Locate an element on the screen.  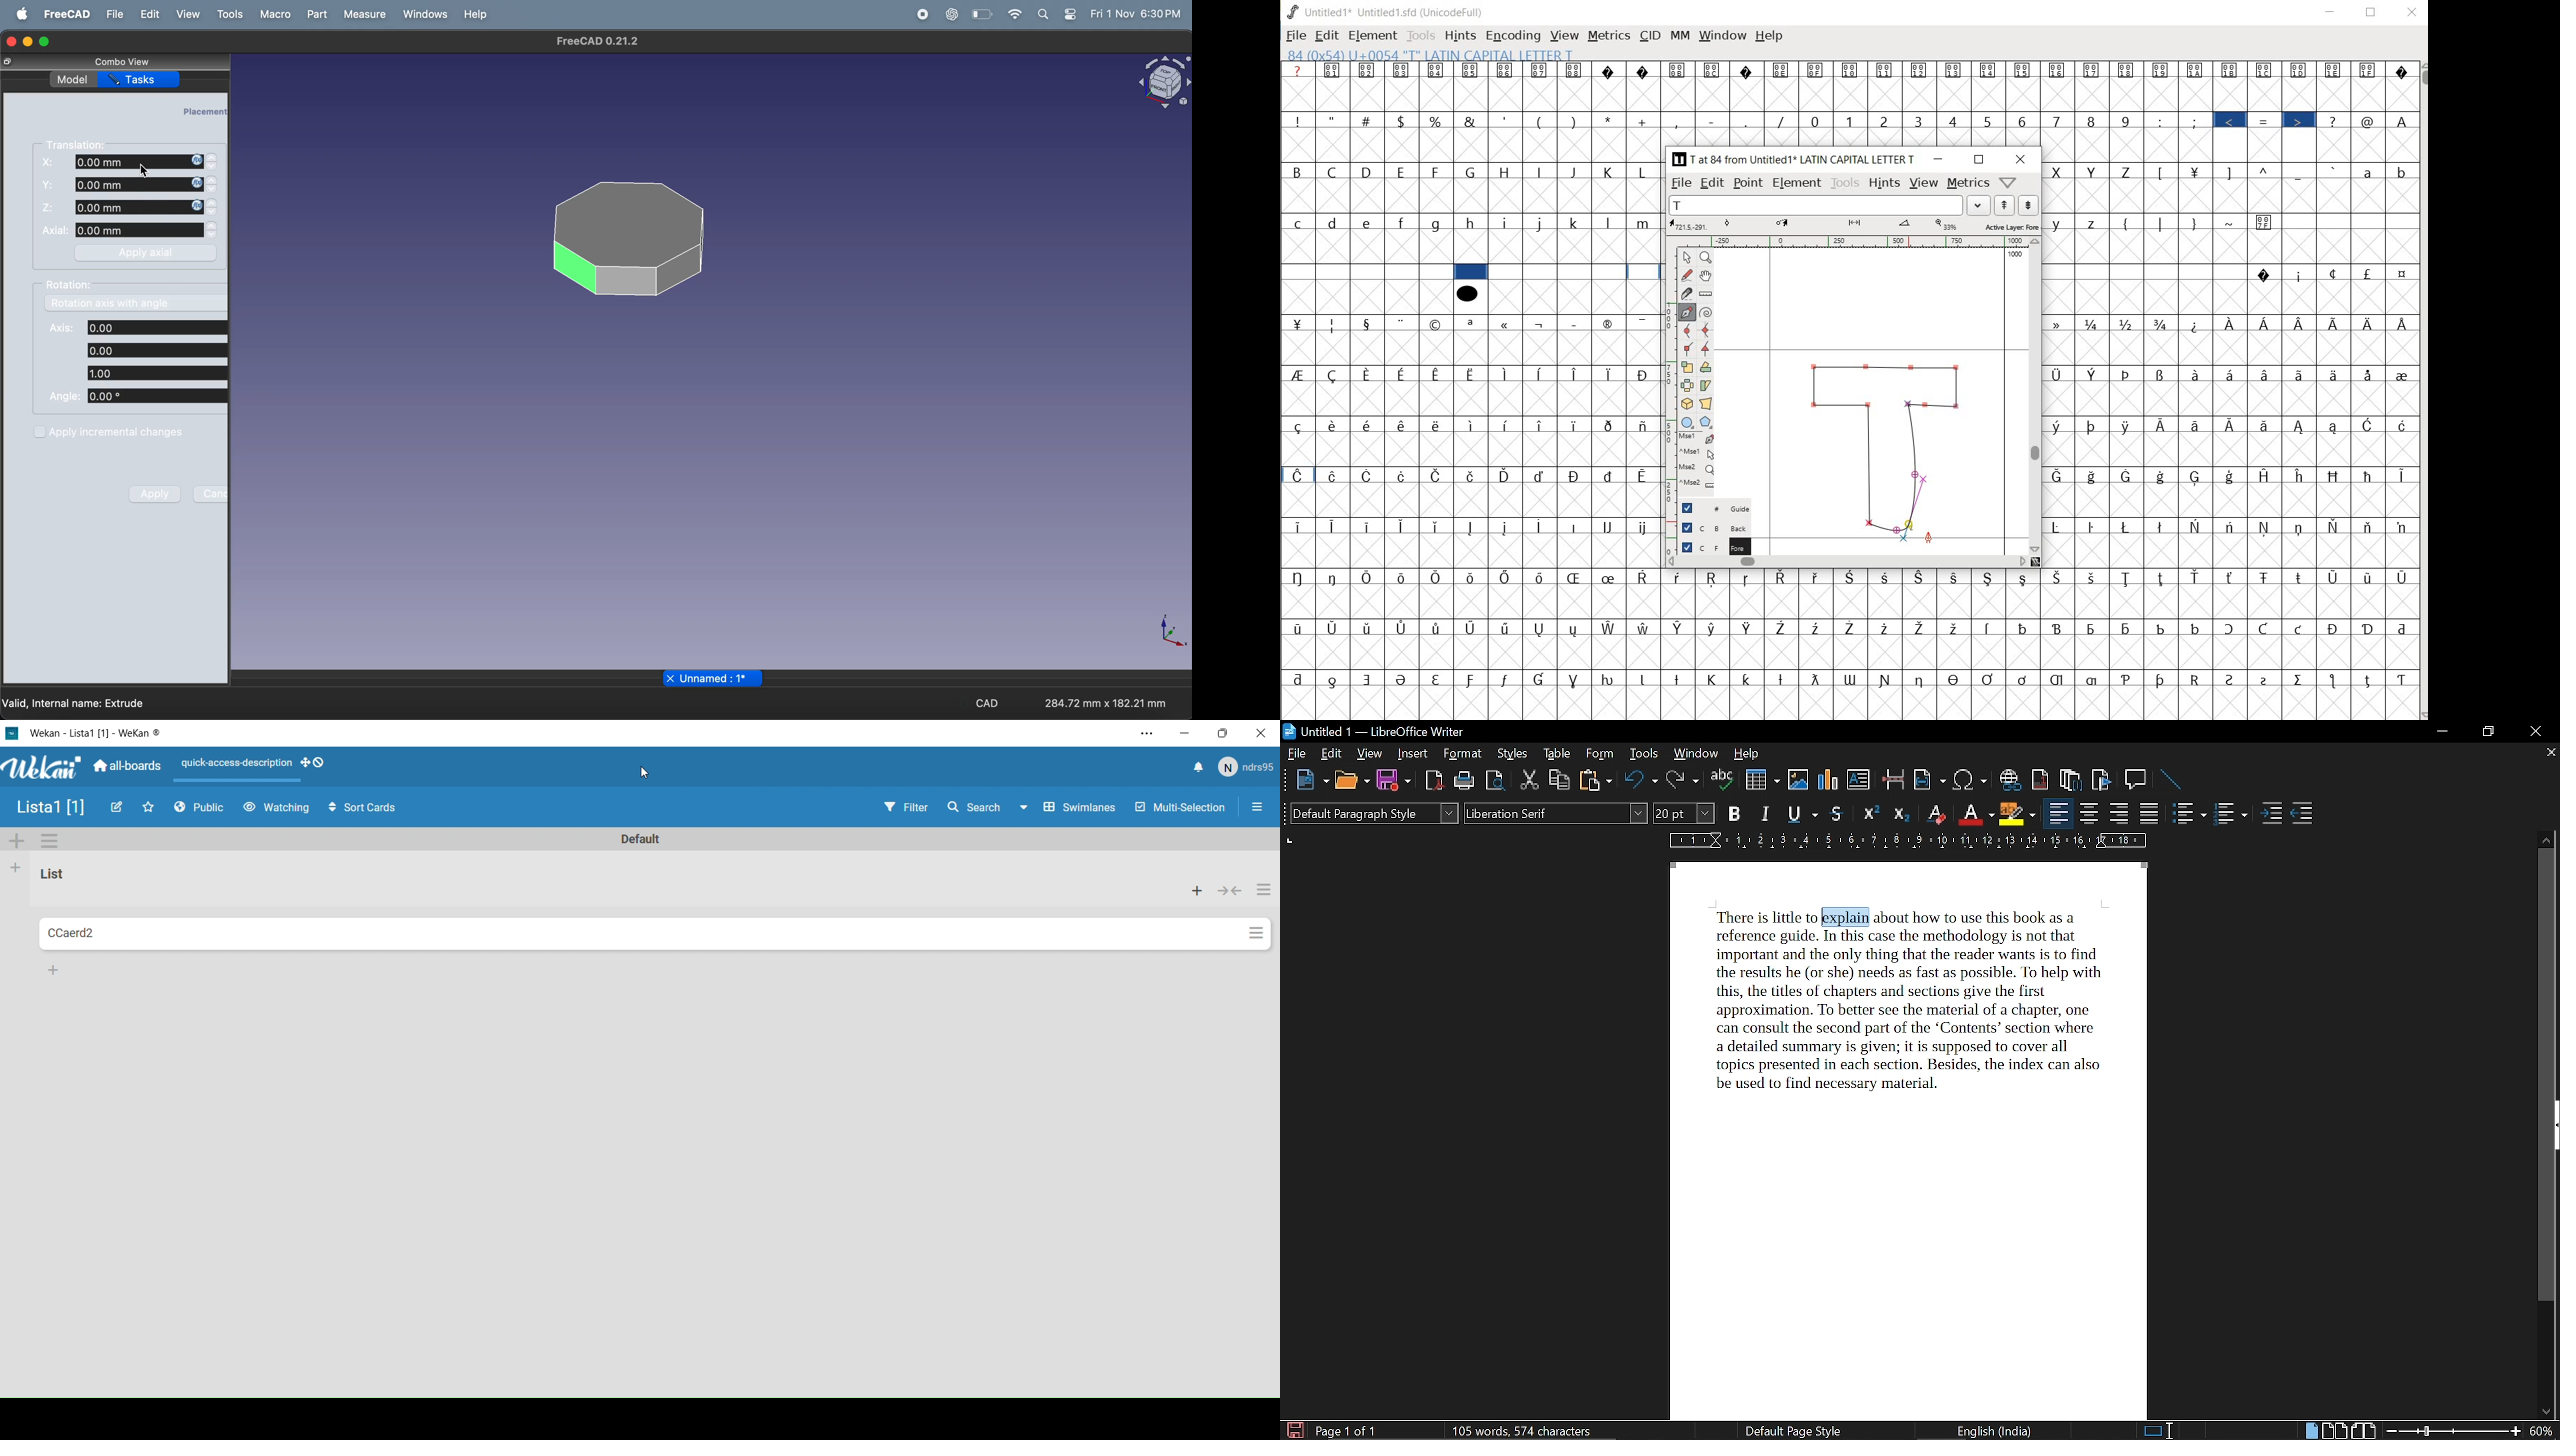
Symbol is located at coordinates (2233, 324).